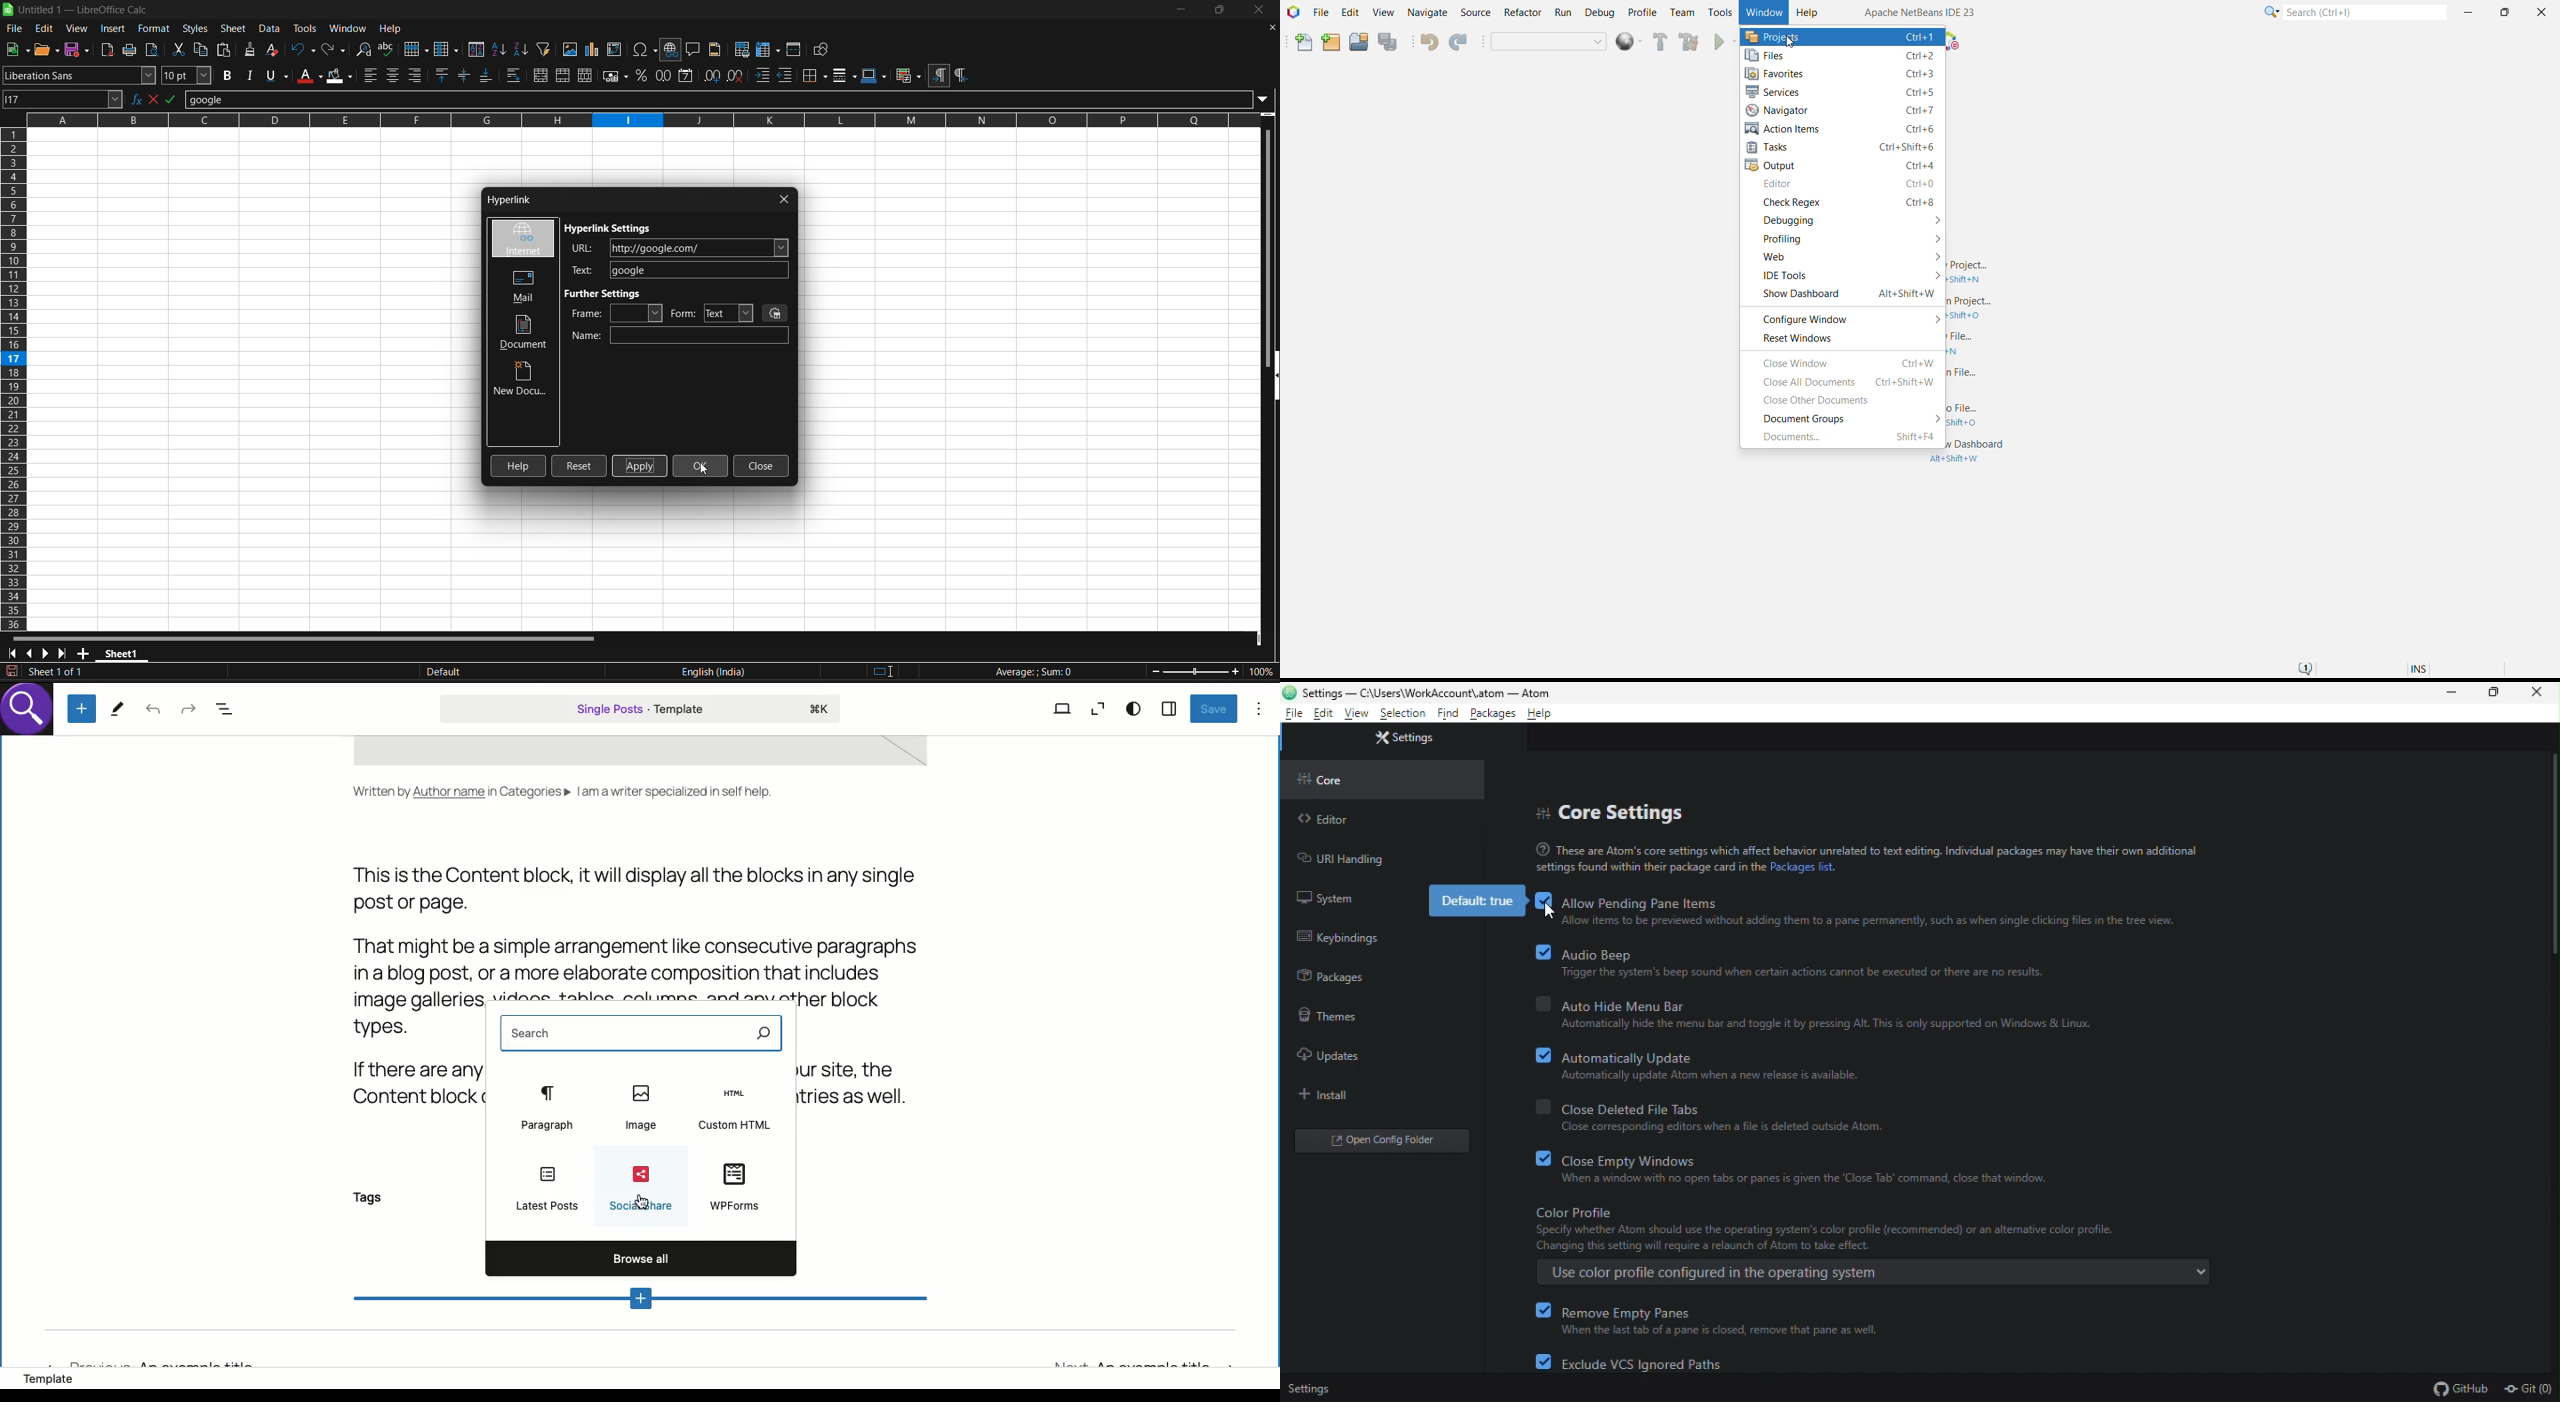 The width and height of the screenshot is (2576, 1428). I want to click on select function, so click(158, 99).